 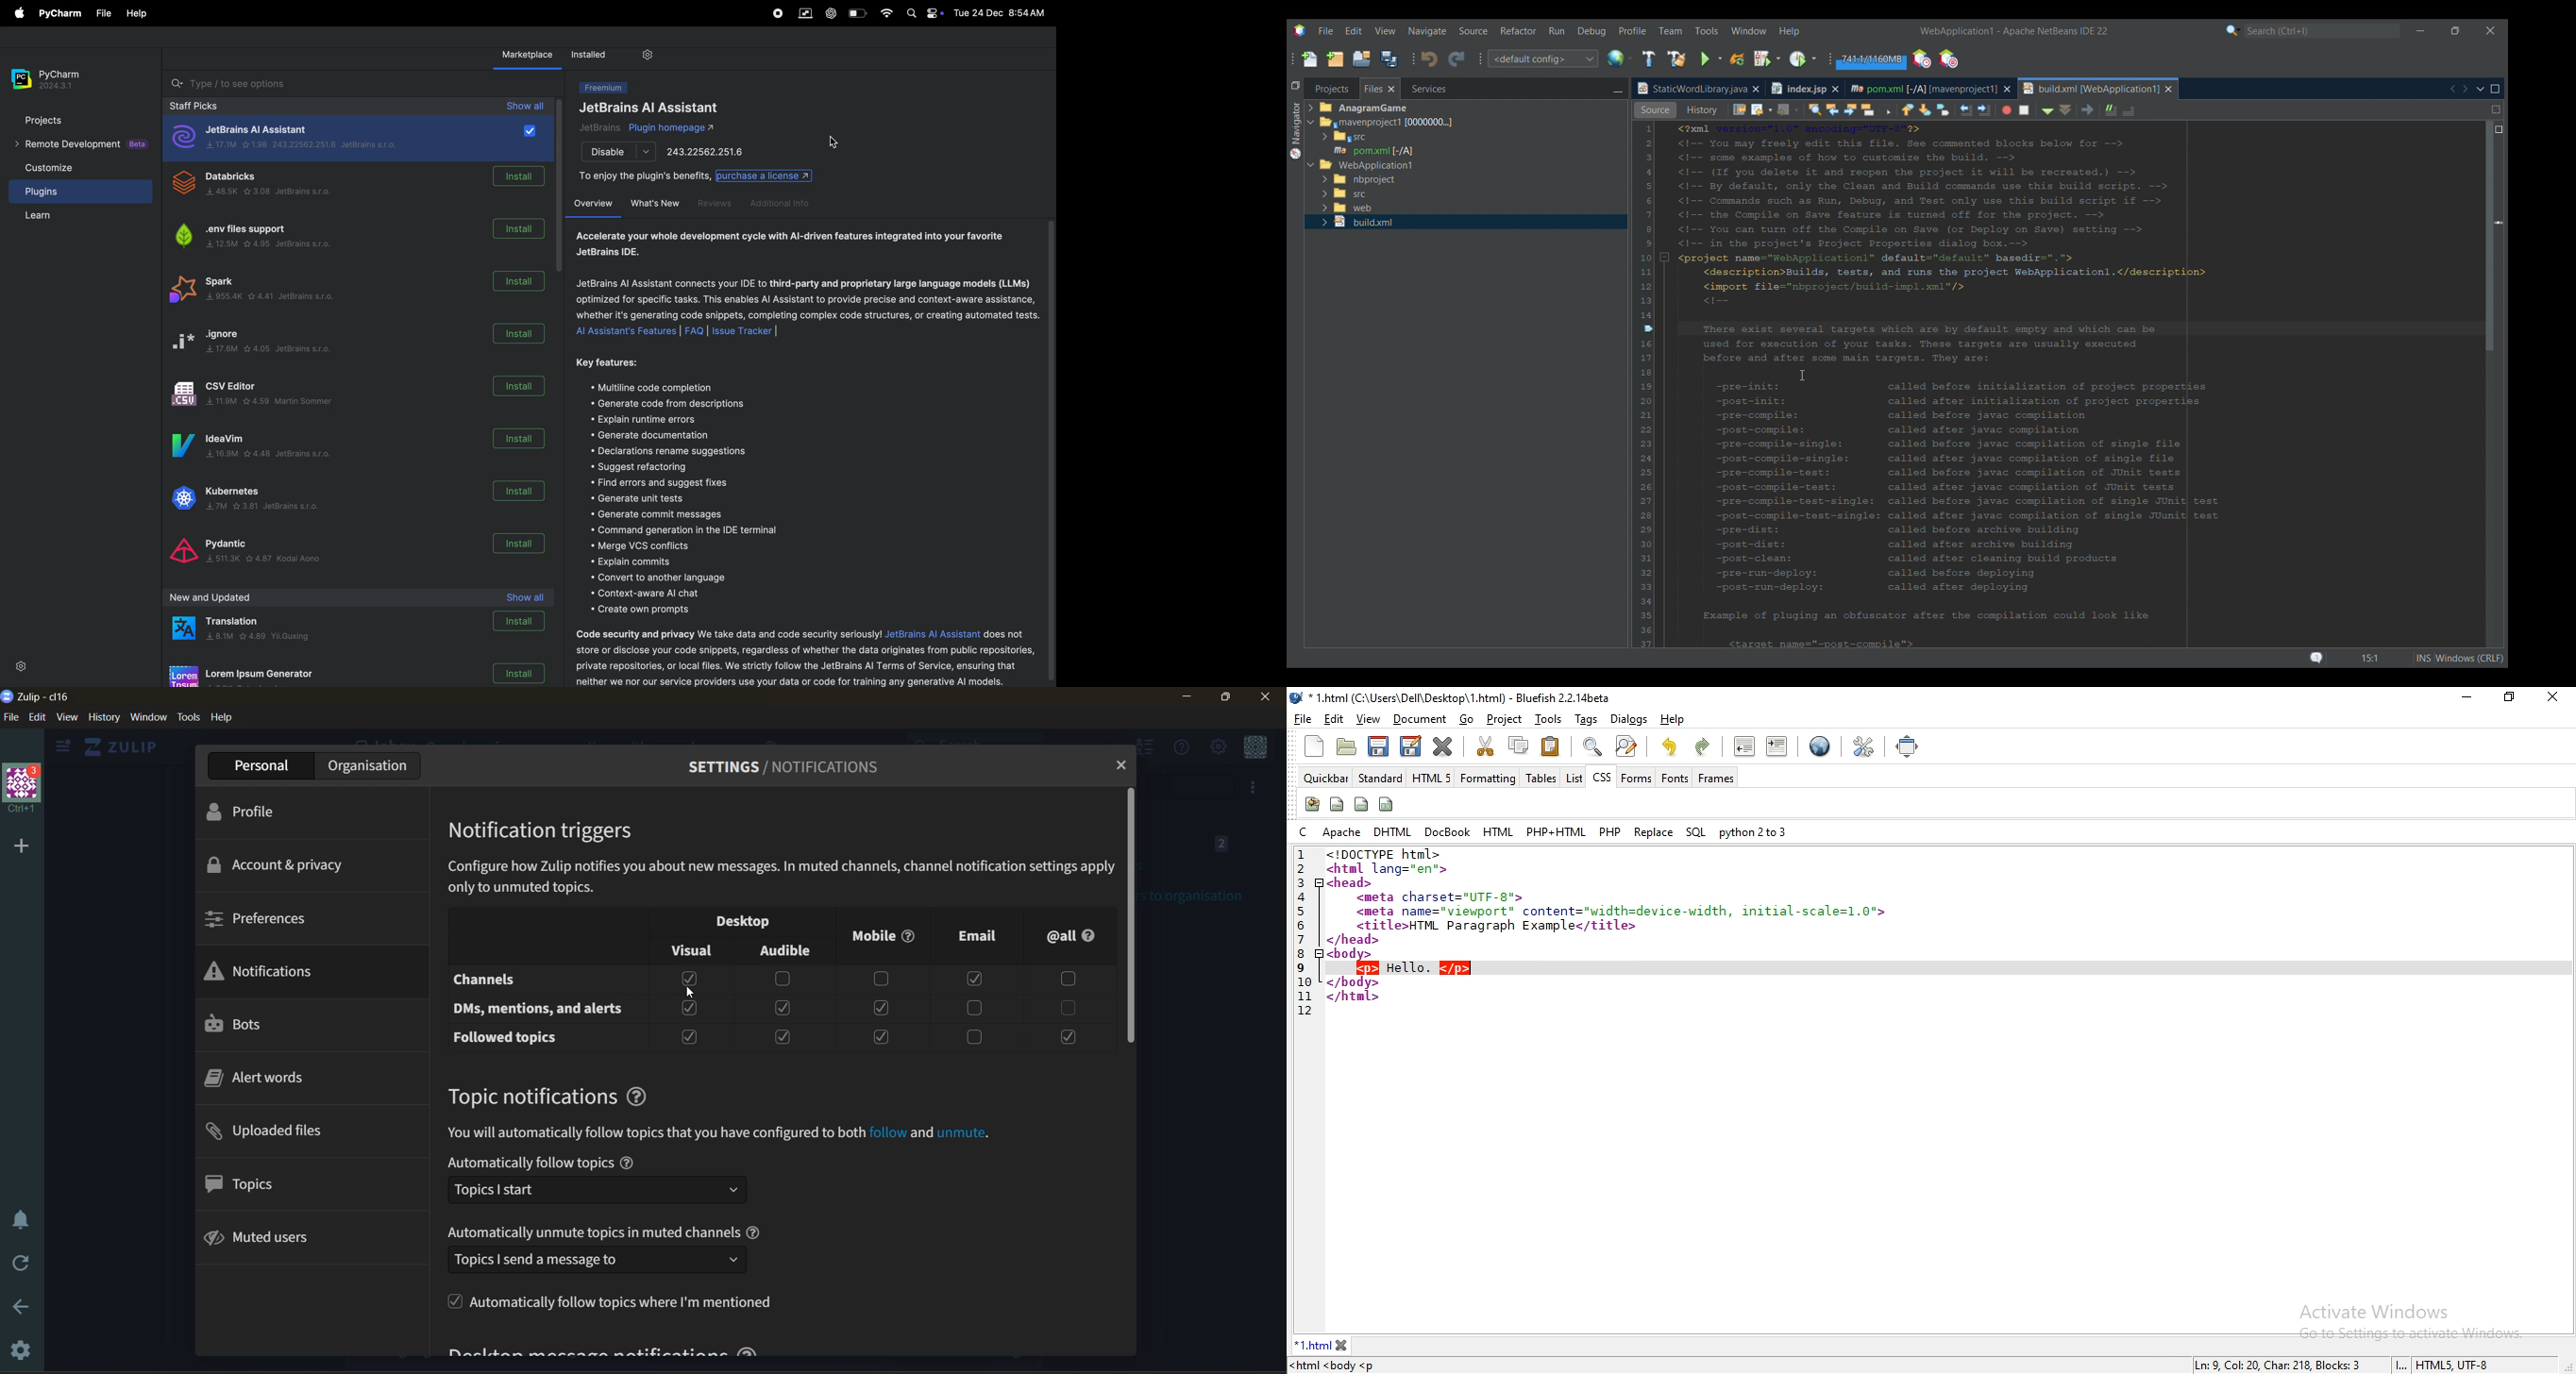 I want to click on quickbar, so click(x=1324, y=779).